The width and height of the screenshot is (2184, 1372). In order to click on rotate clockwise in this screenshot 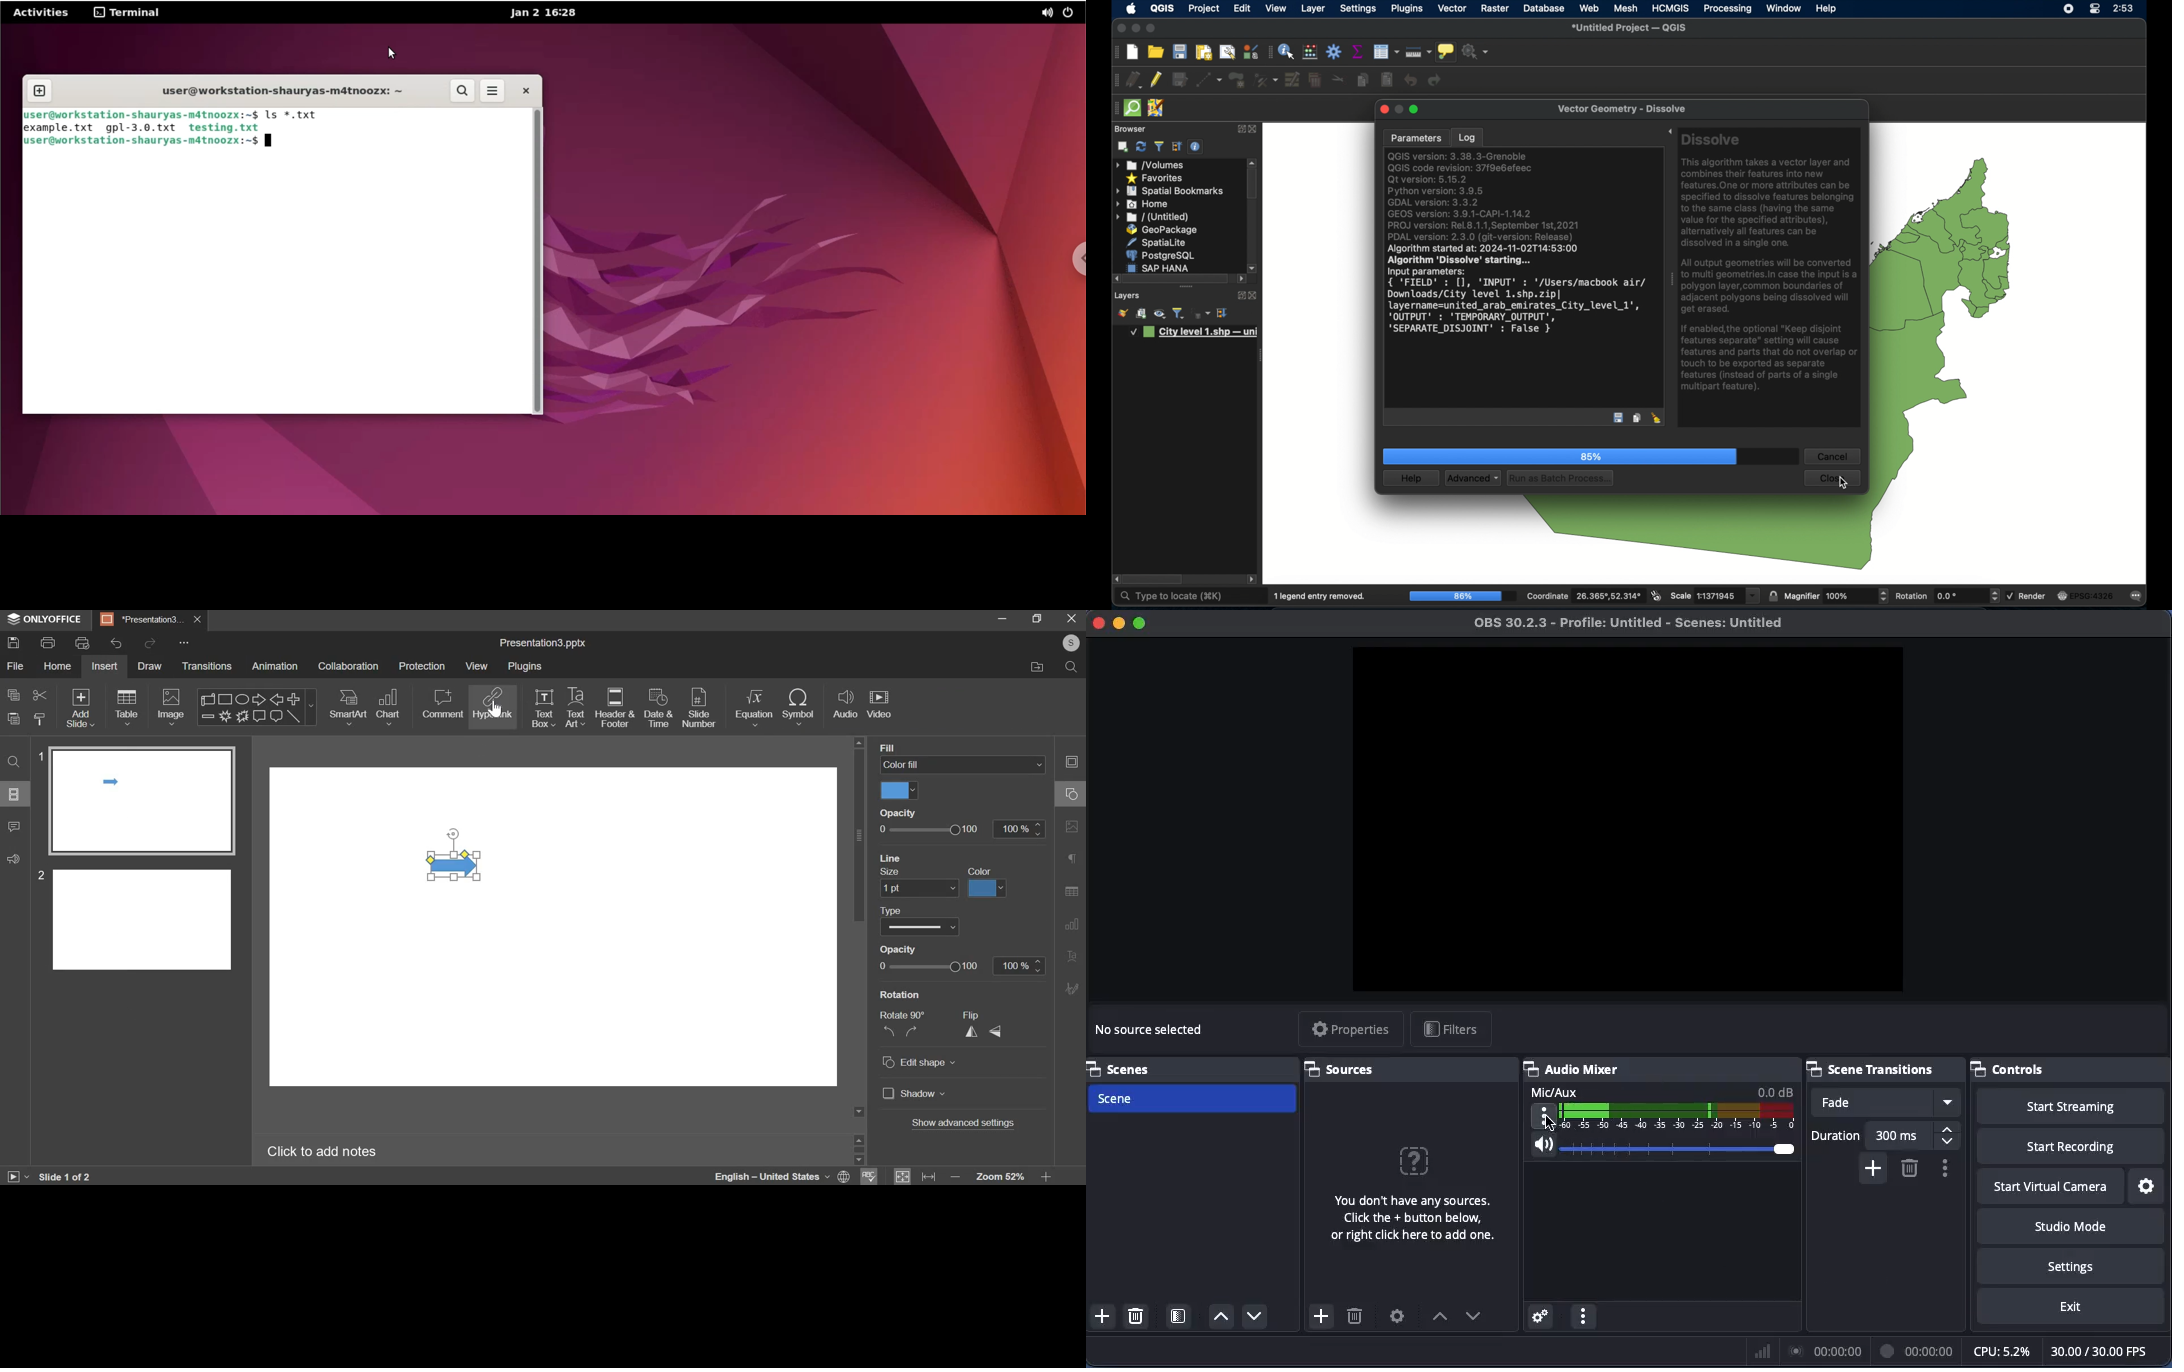, I will do `click(910, 1031)`.